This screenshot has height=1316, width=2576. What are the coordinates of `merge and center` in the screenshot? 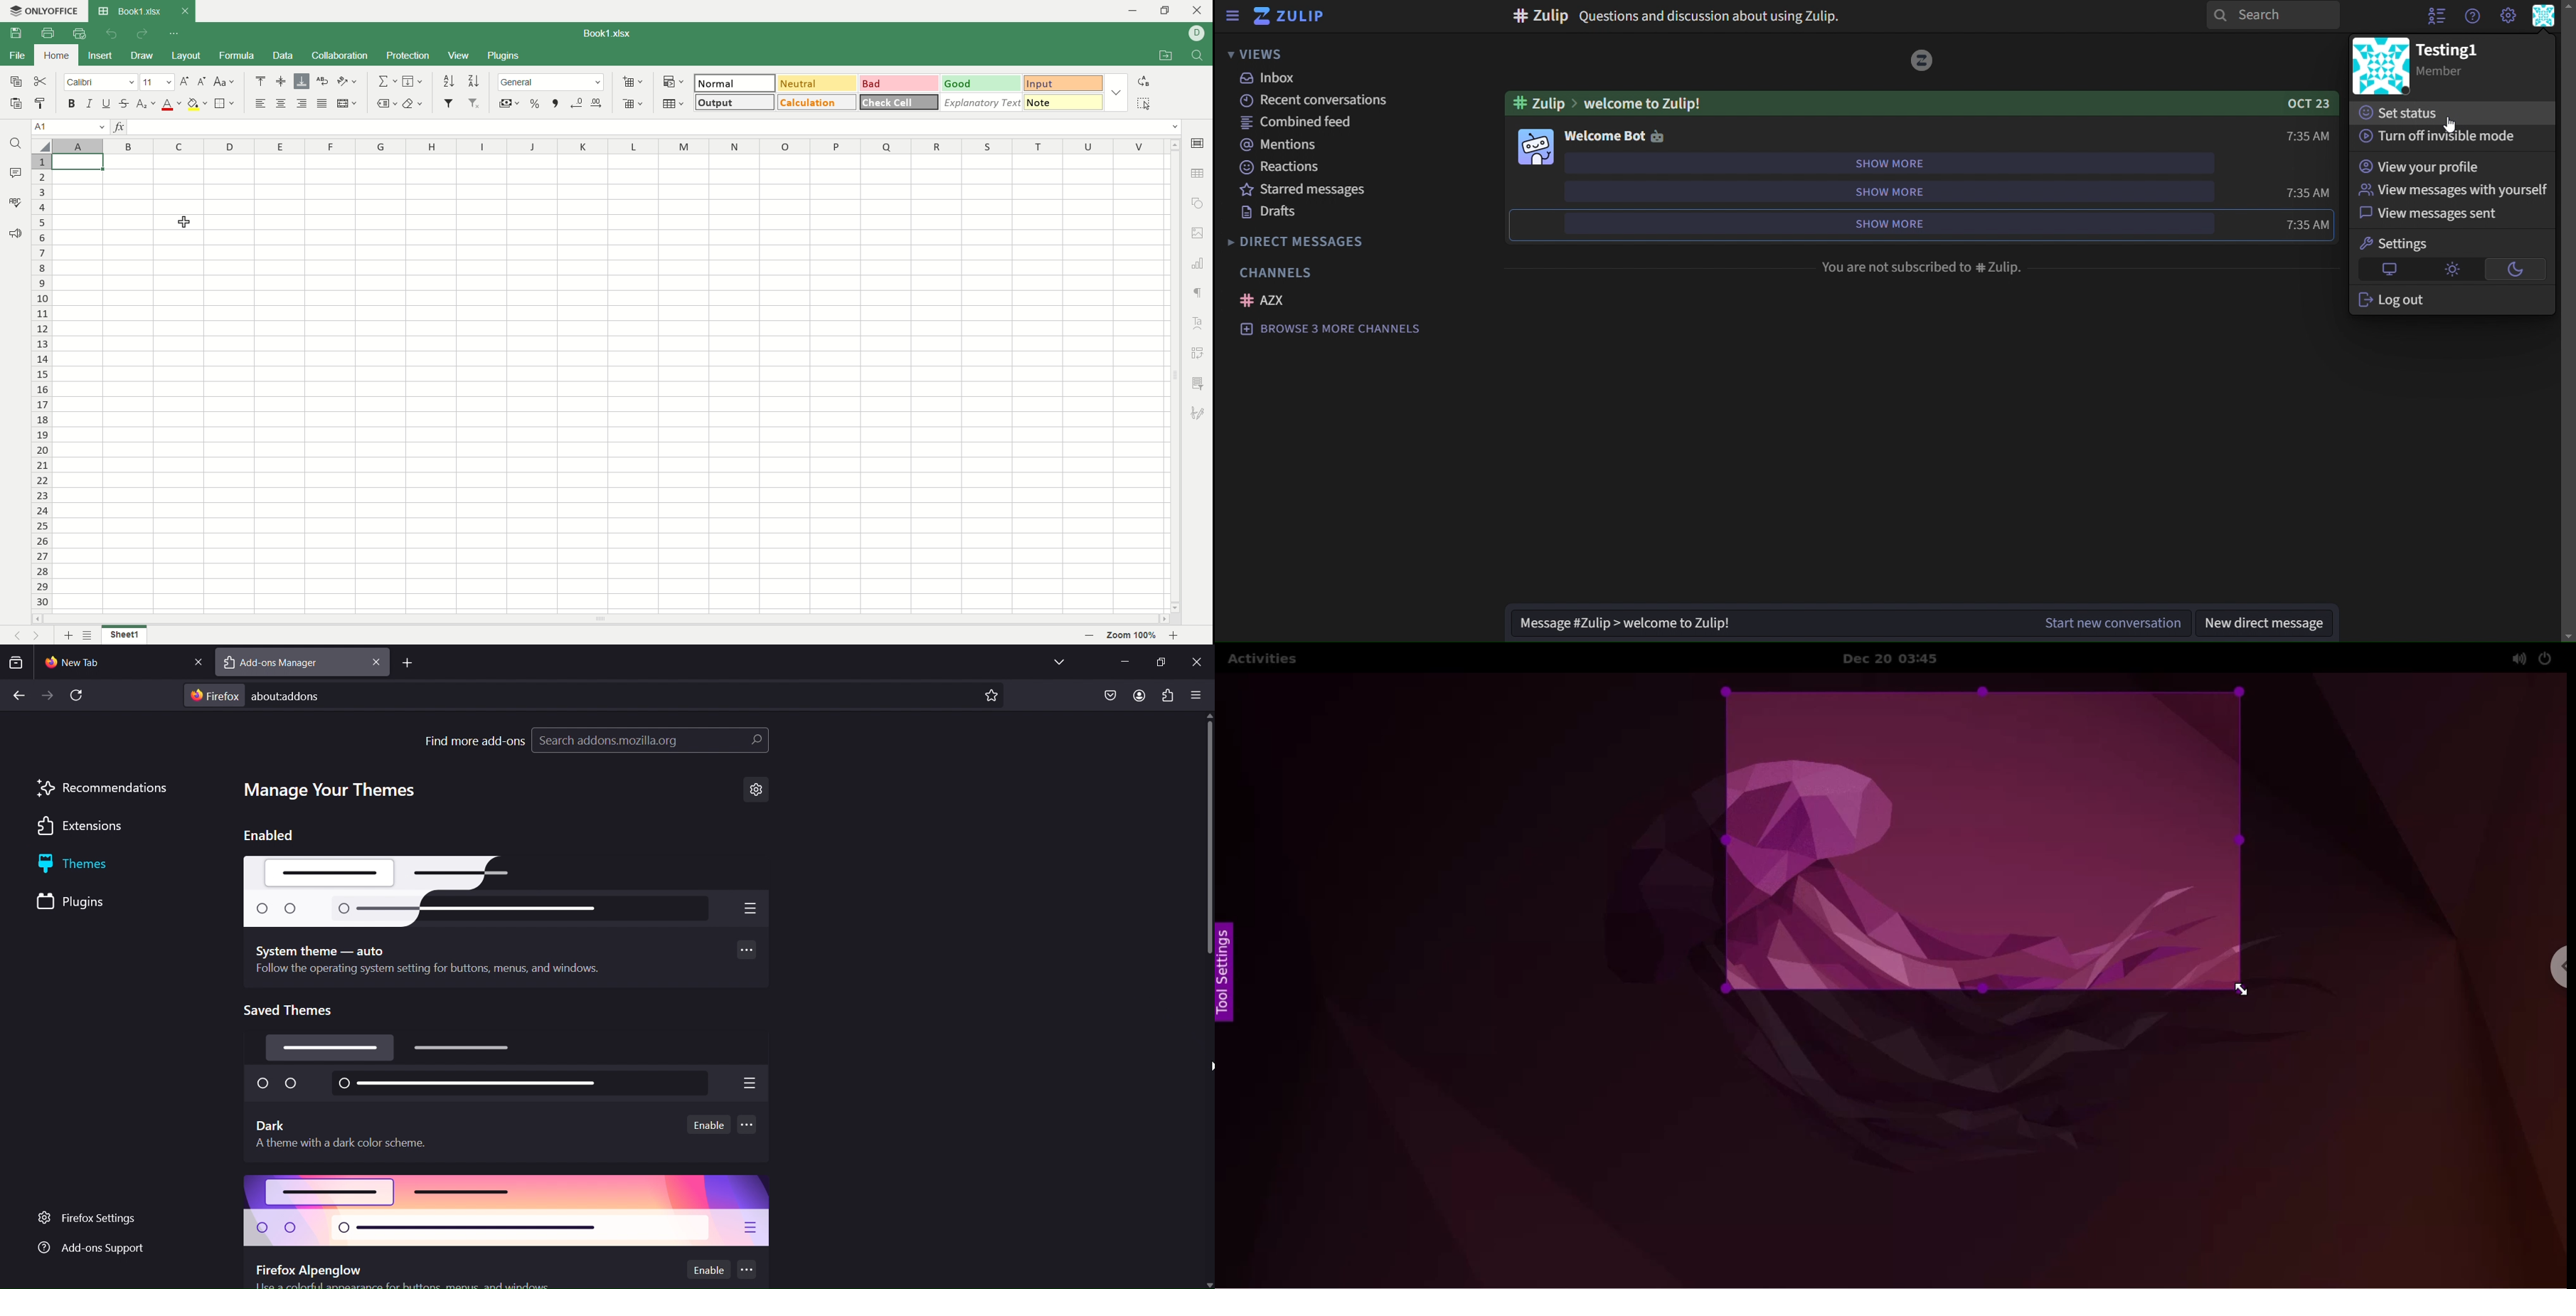 It's located at (348, 103).